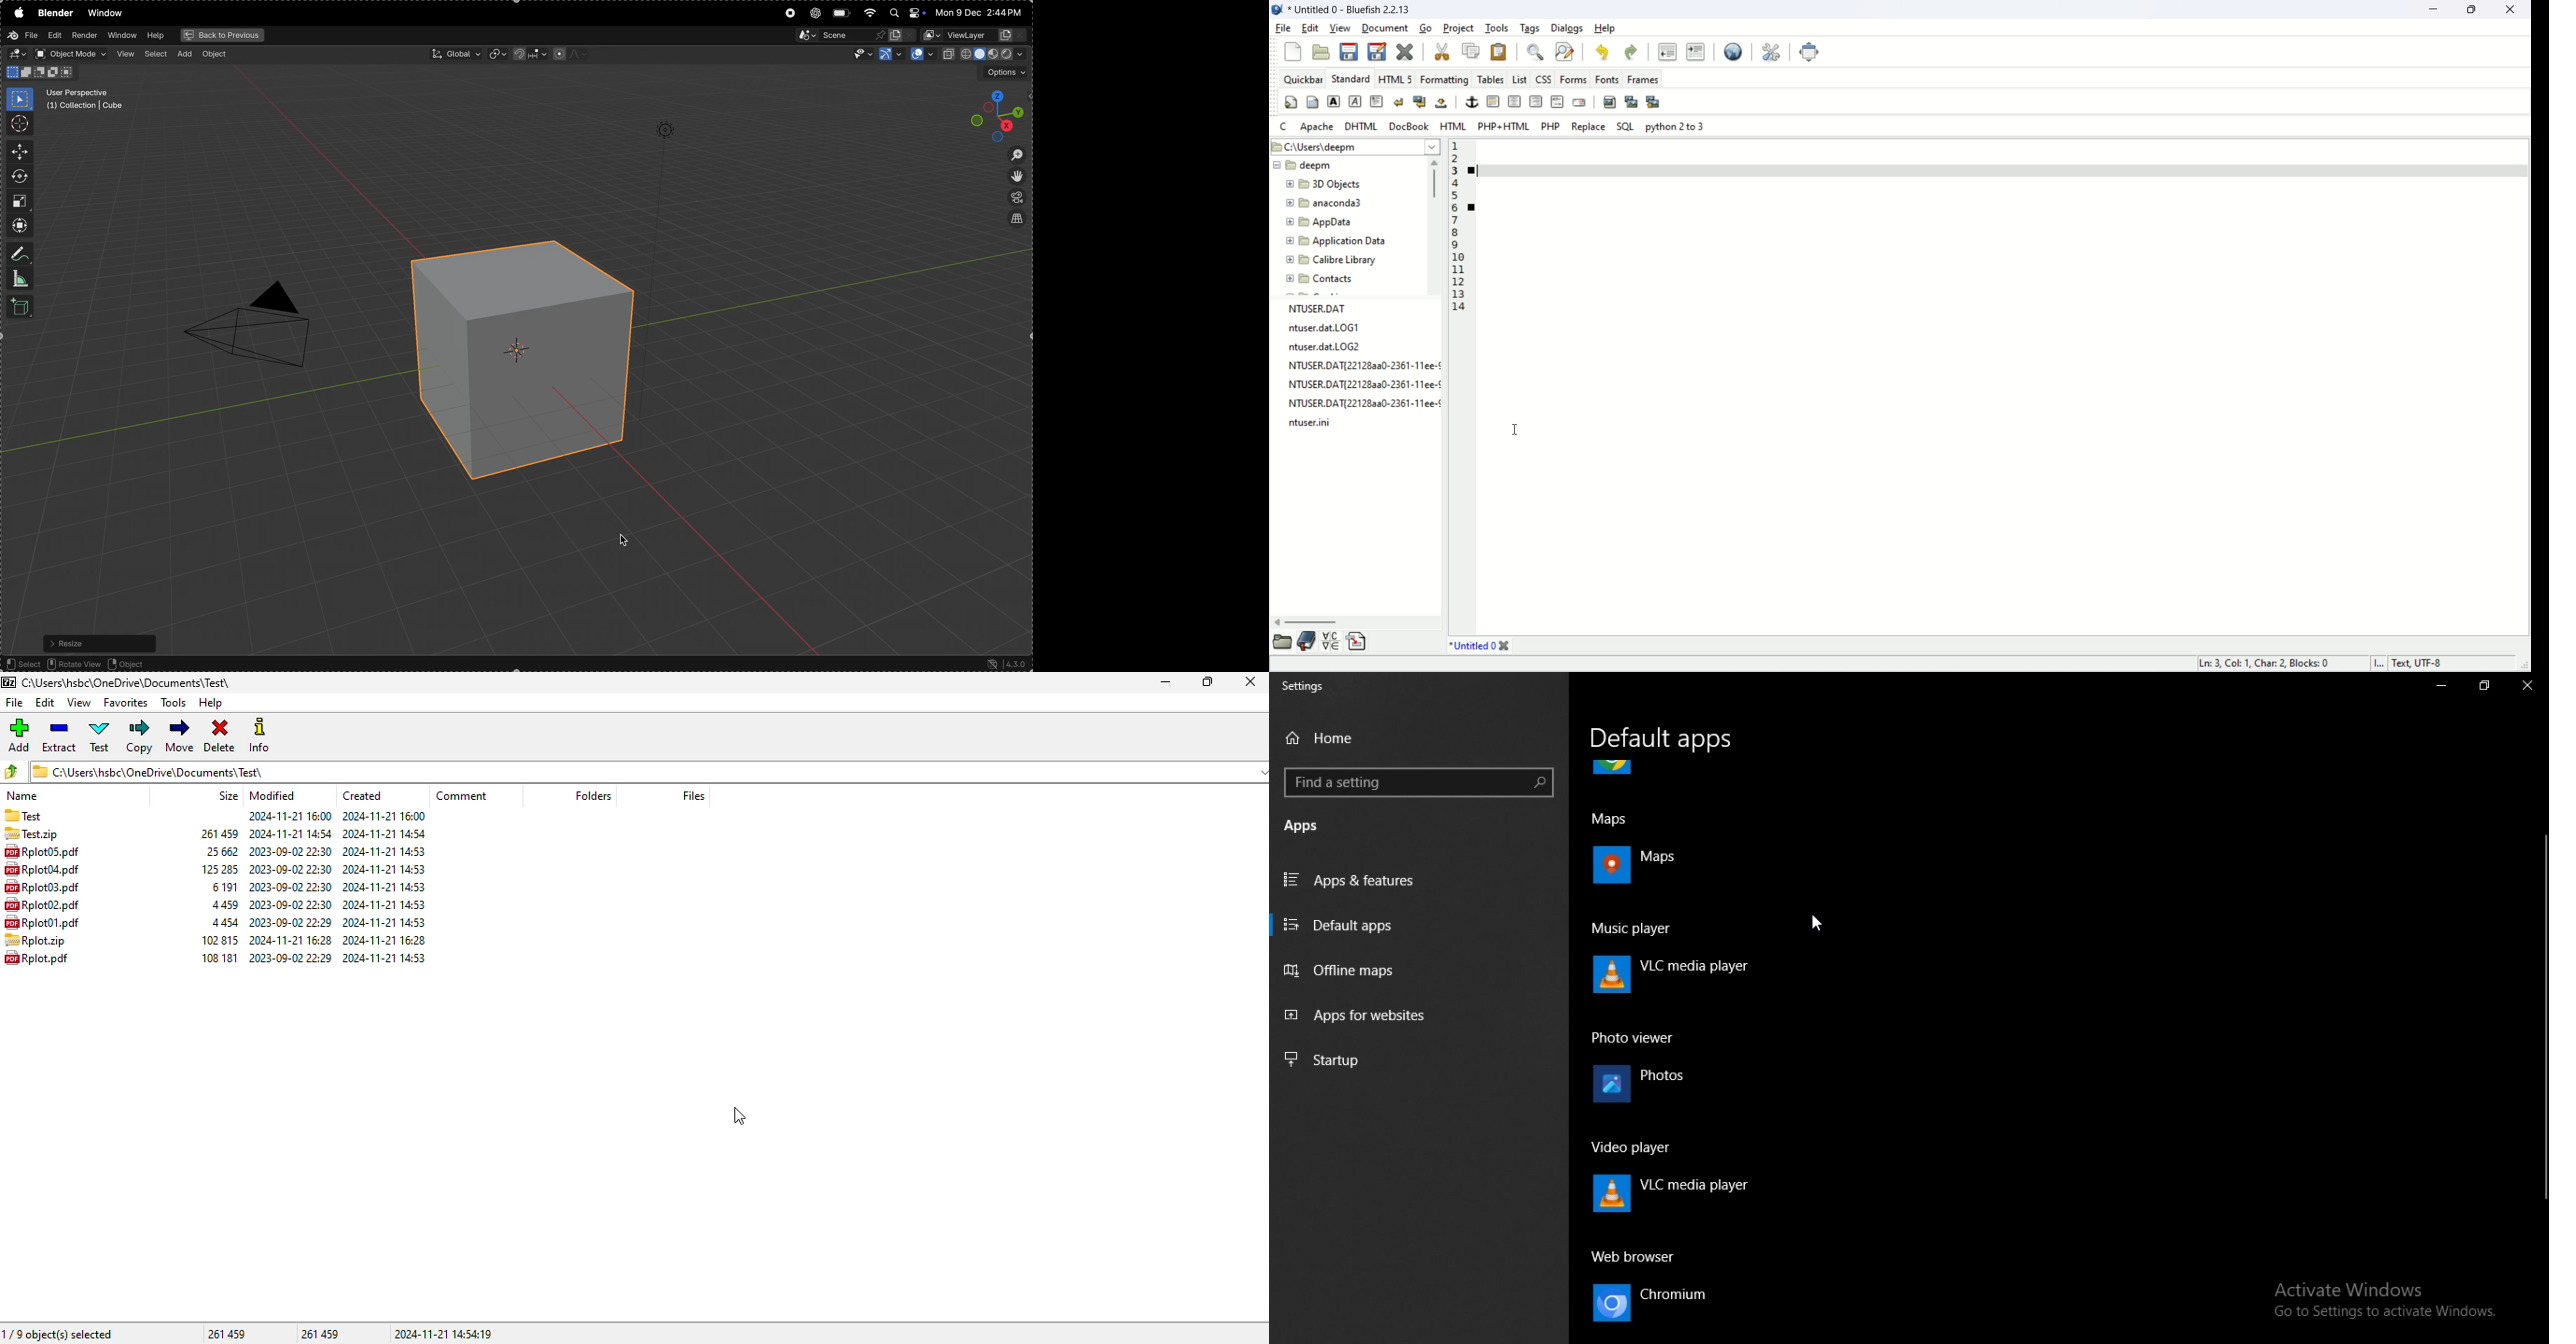  What do you see at coordinates (1335, 202) in the screenshot?
I see `folder name` at bounding box center [1335, 202].